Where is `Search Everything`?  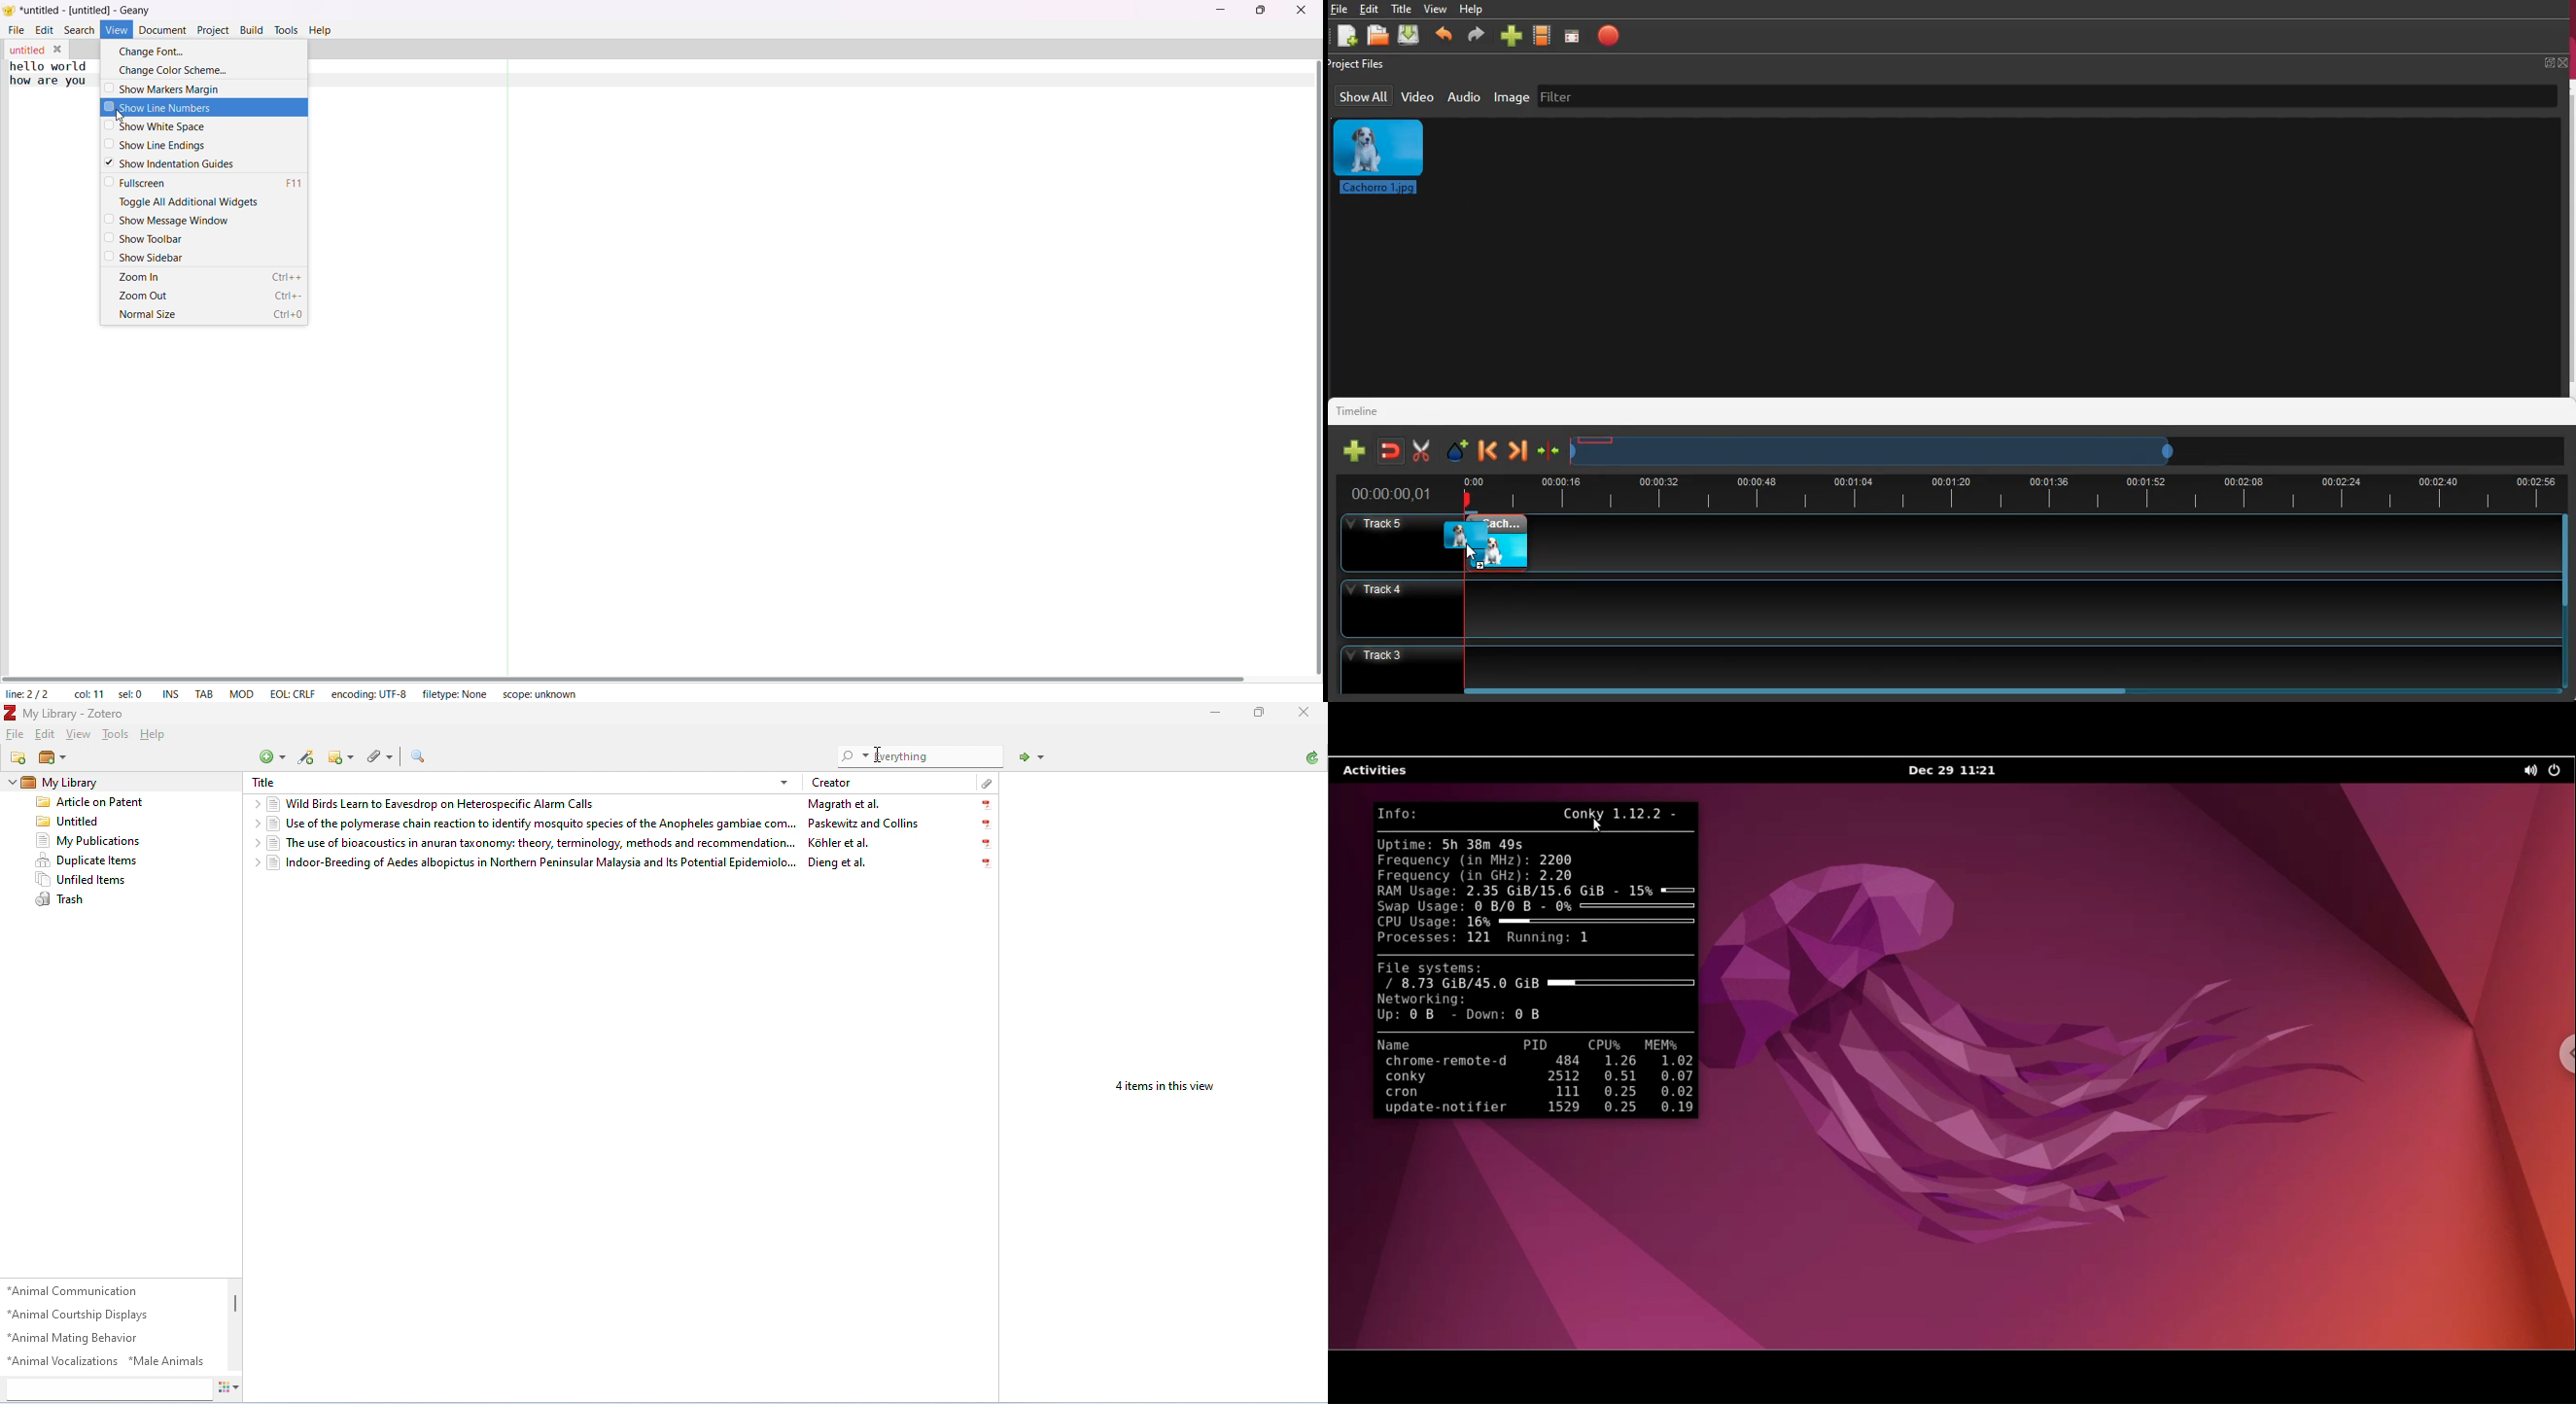 Search Everything is located at coordinates (922, 756).